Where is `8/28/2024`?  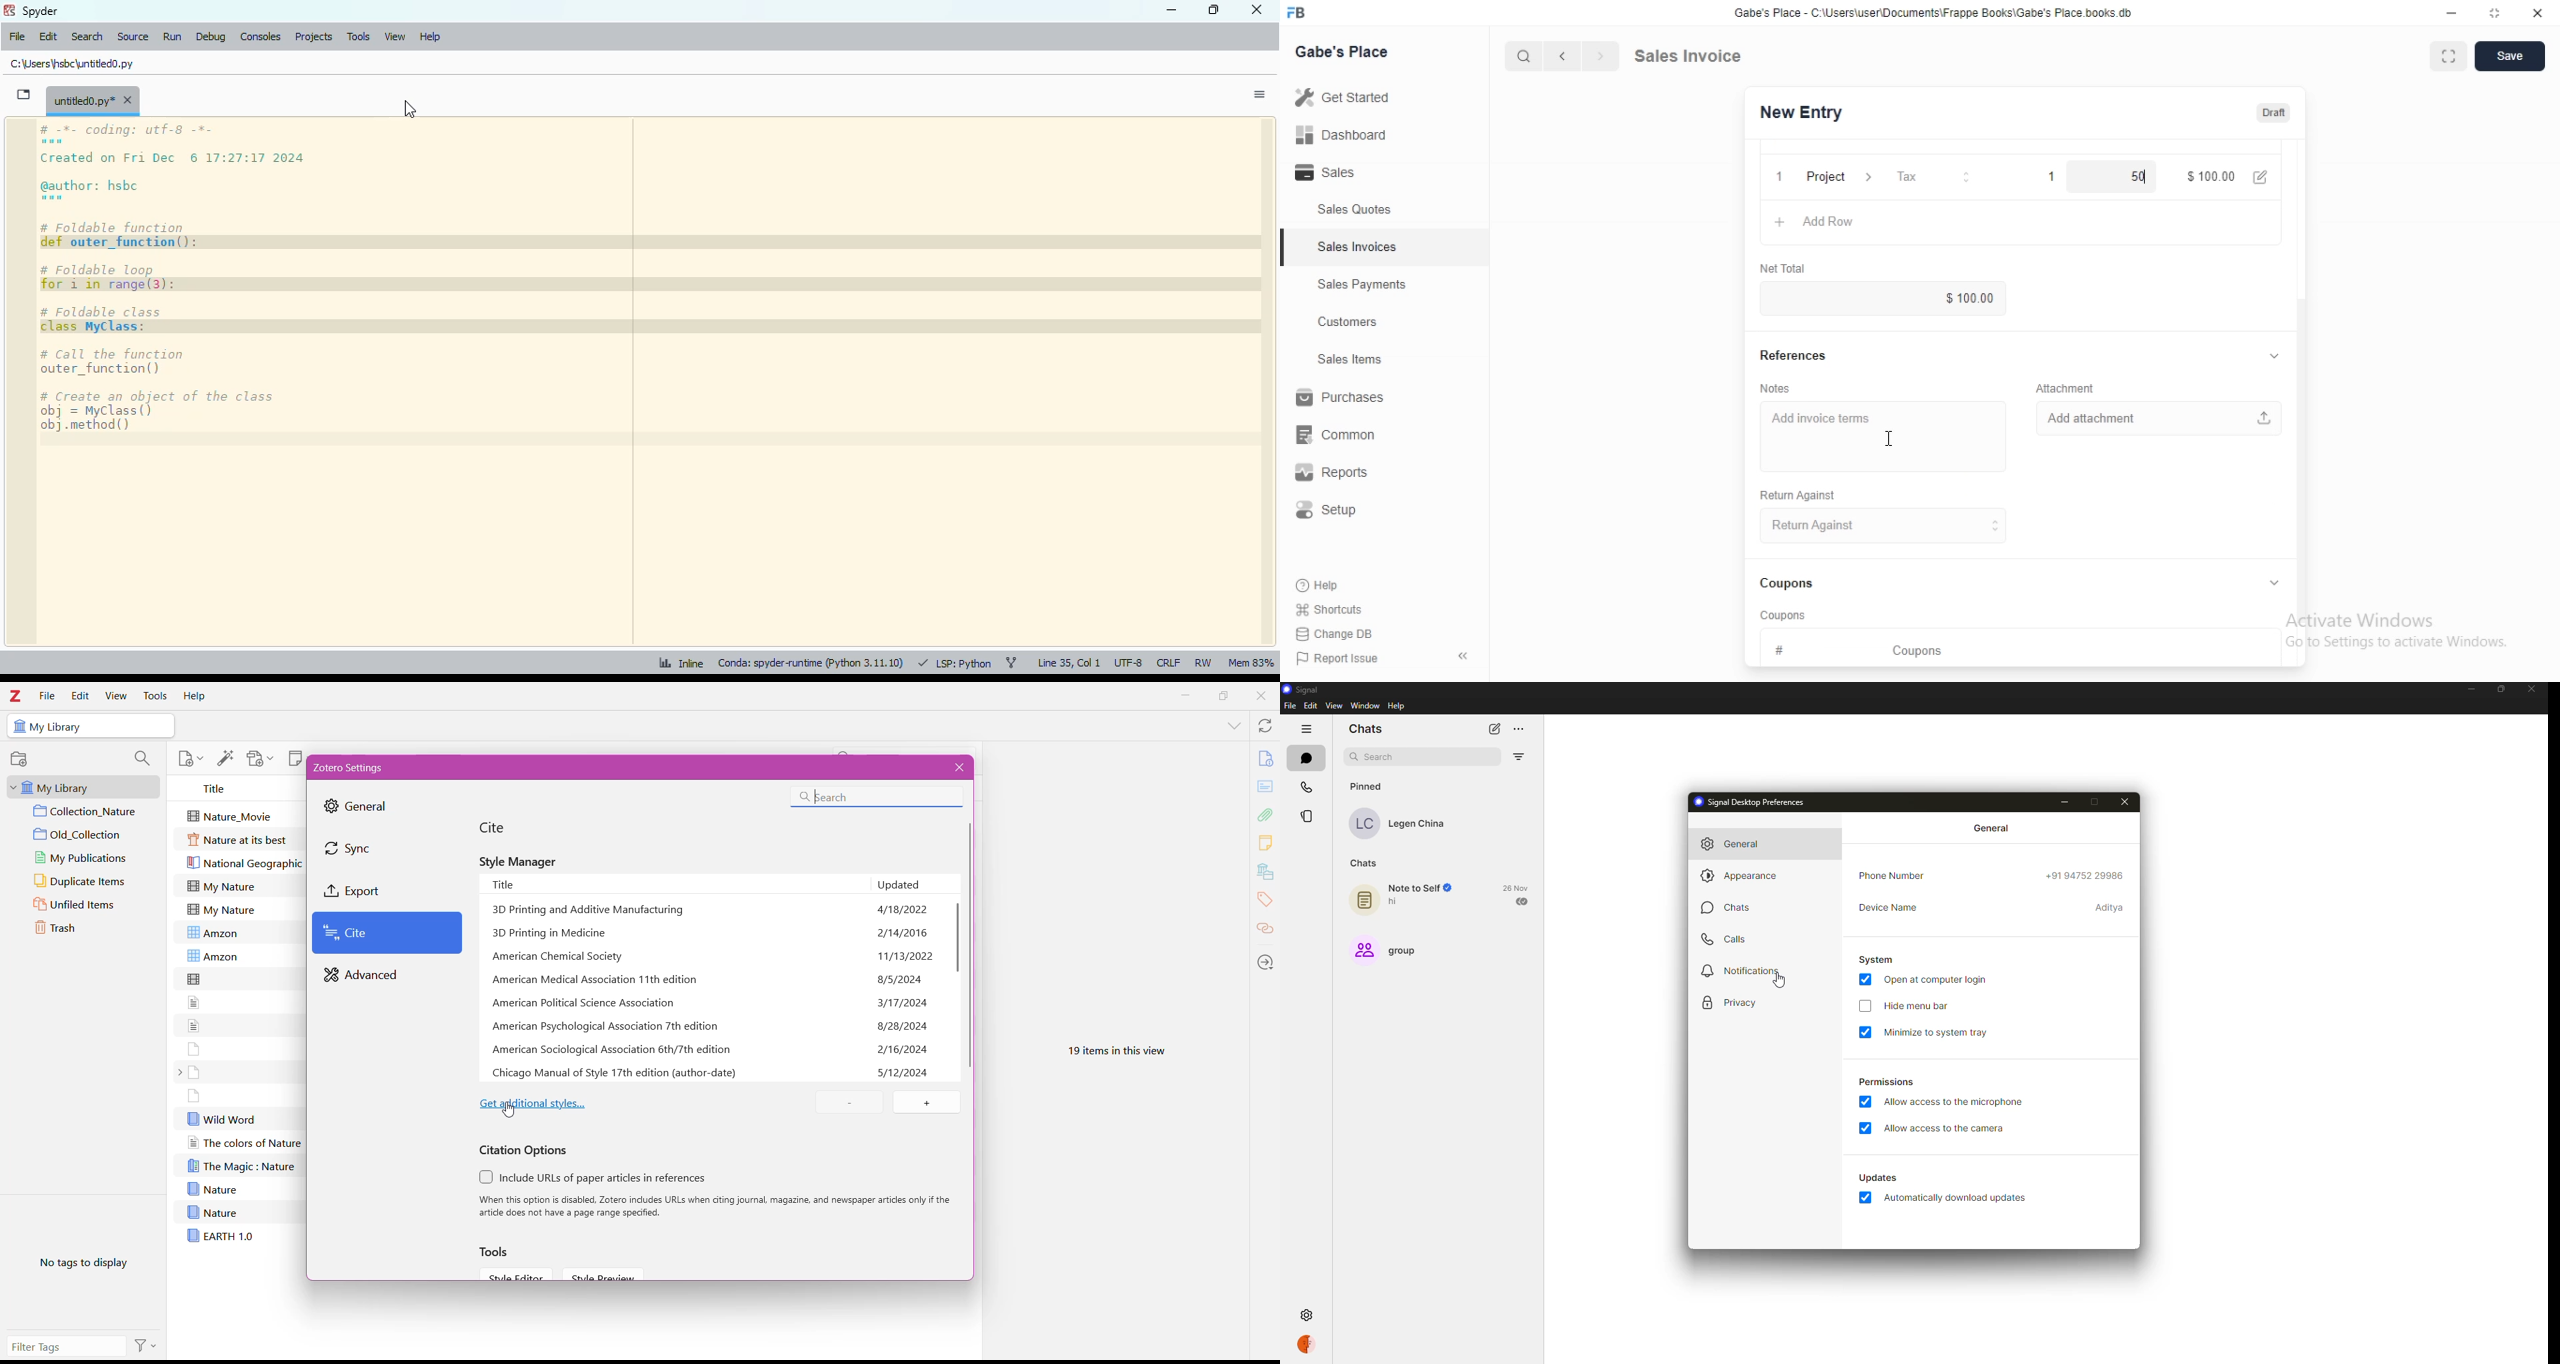 8/28/2024 is located at coordinates (903, 1026).